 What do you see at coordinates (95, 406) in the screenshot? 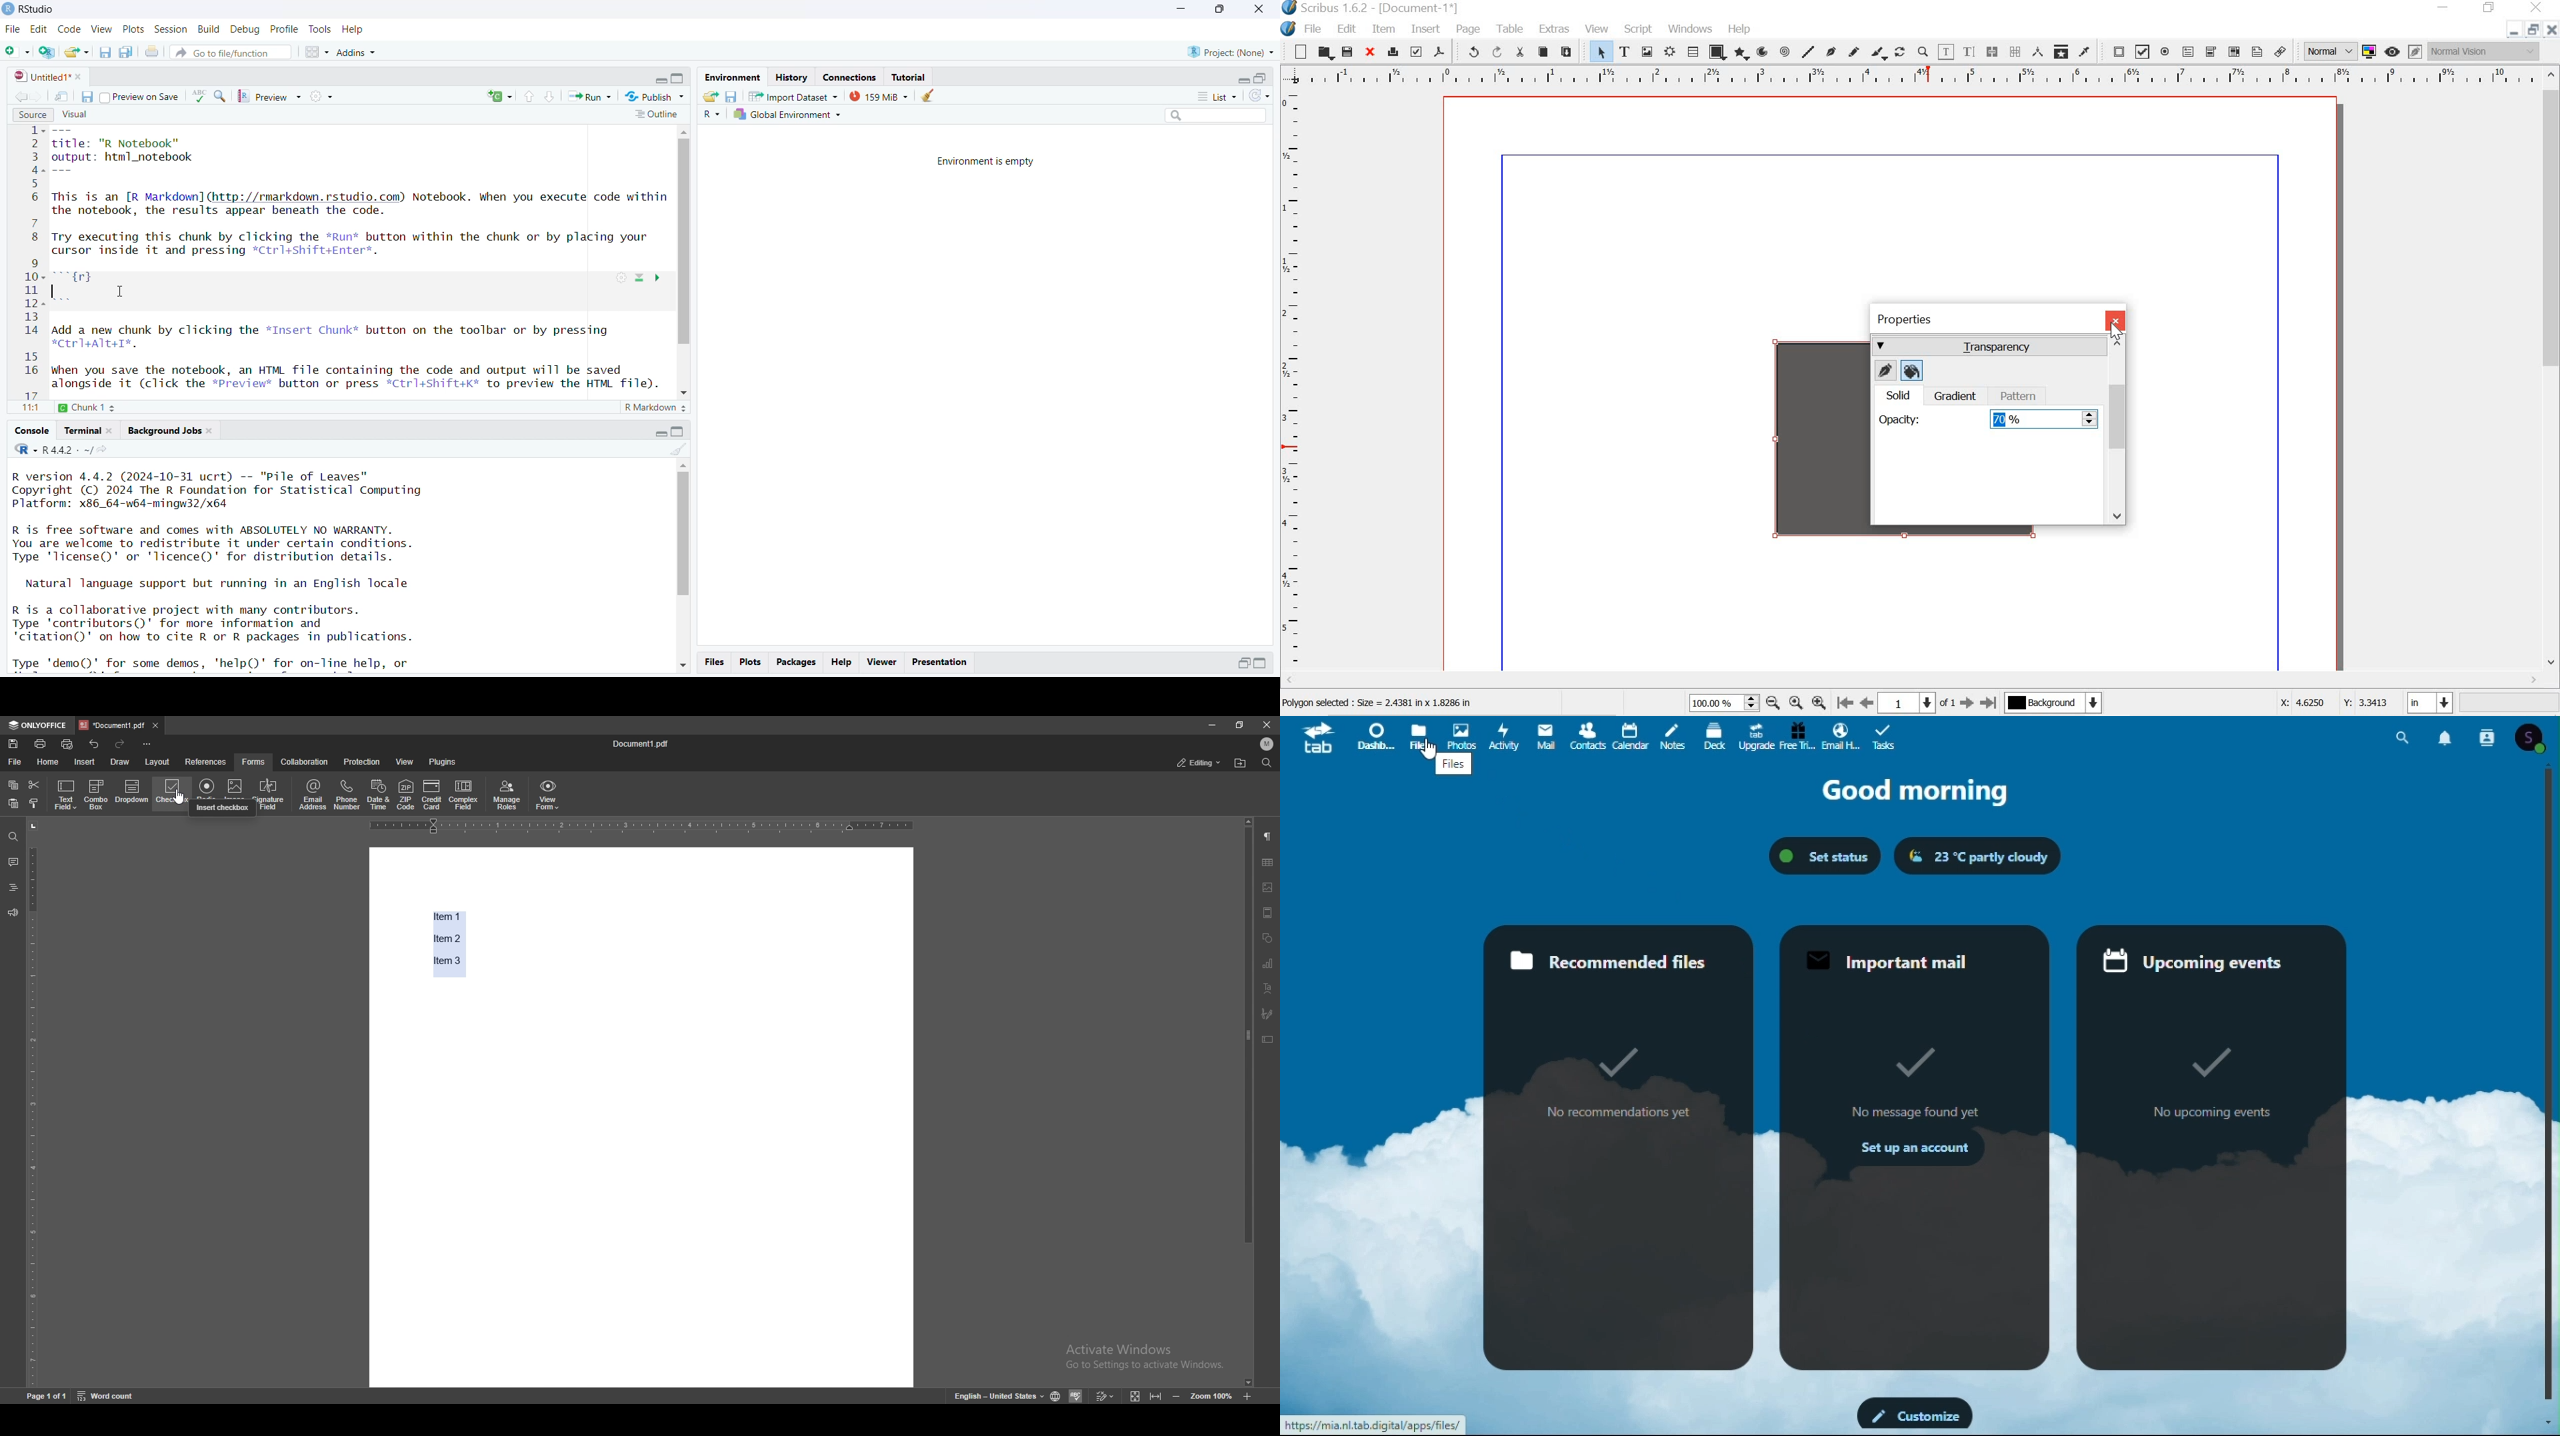
I see `chunk1` at bounding box center [95, 406].